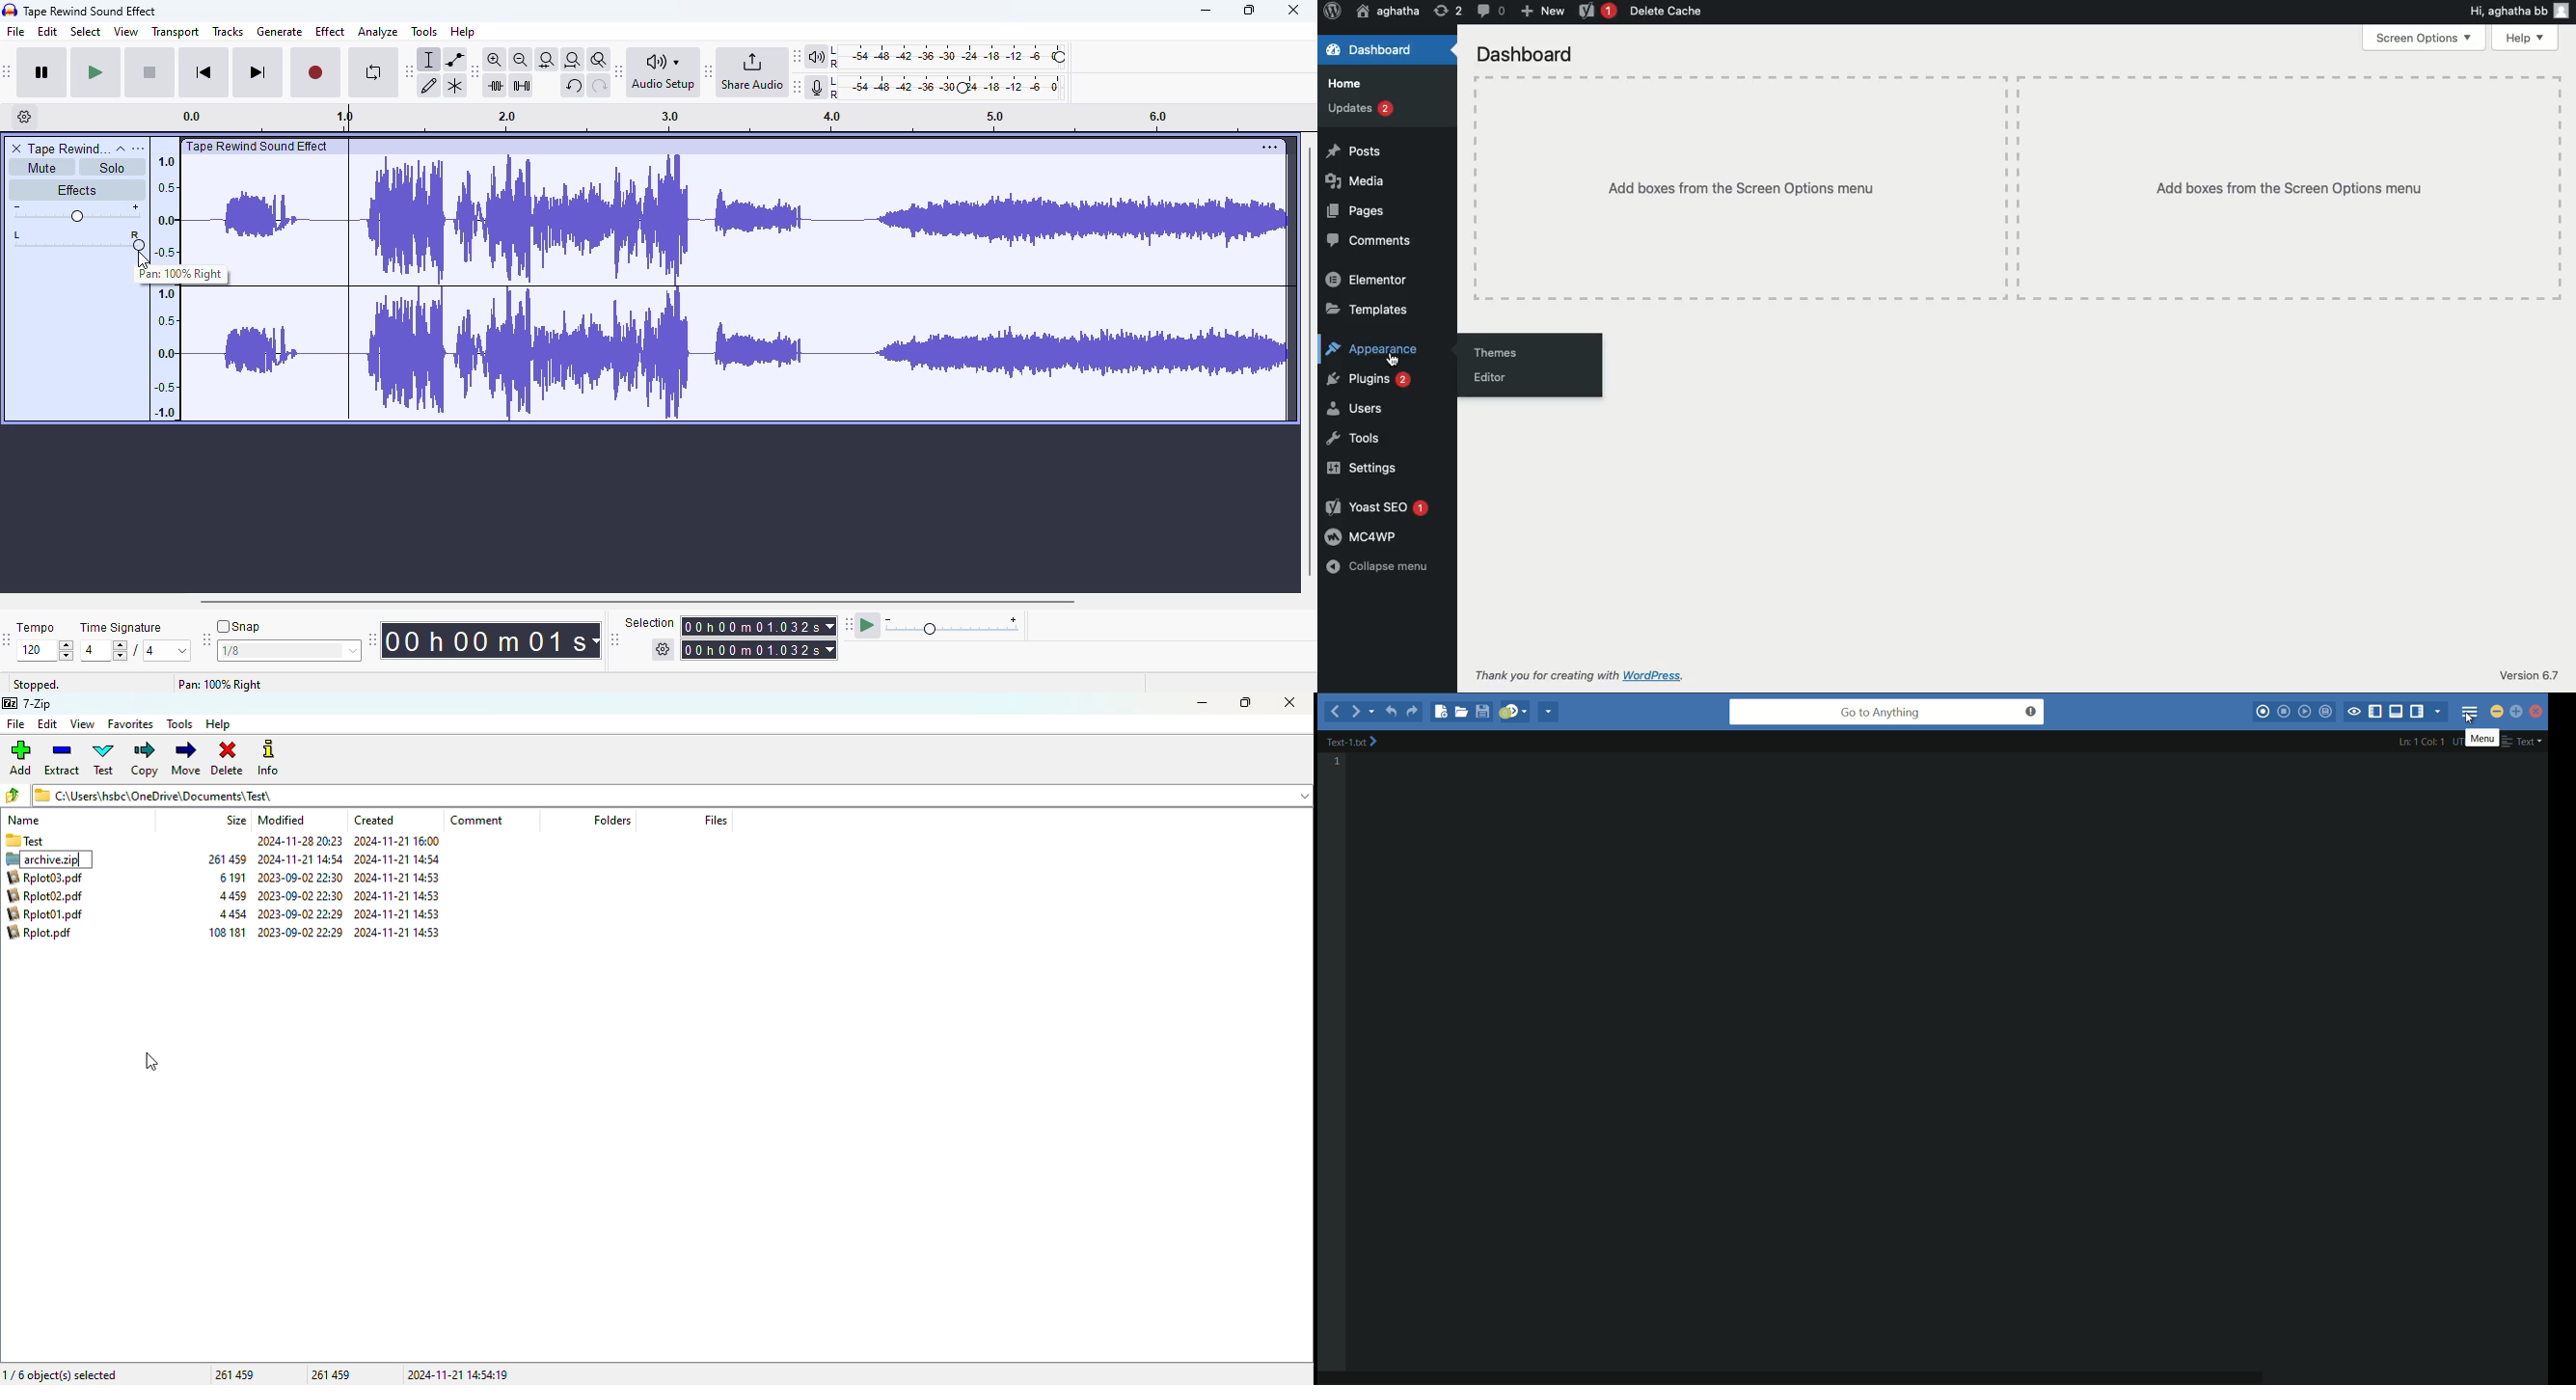 Image resolution: width=2576 pixels, height=1400 pixels. Describe the element at coordinates (76, 213) in the screenshot. I see `volume` at that location.